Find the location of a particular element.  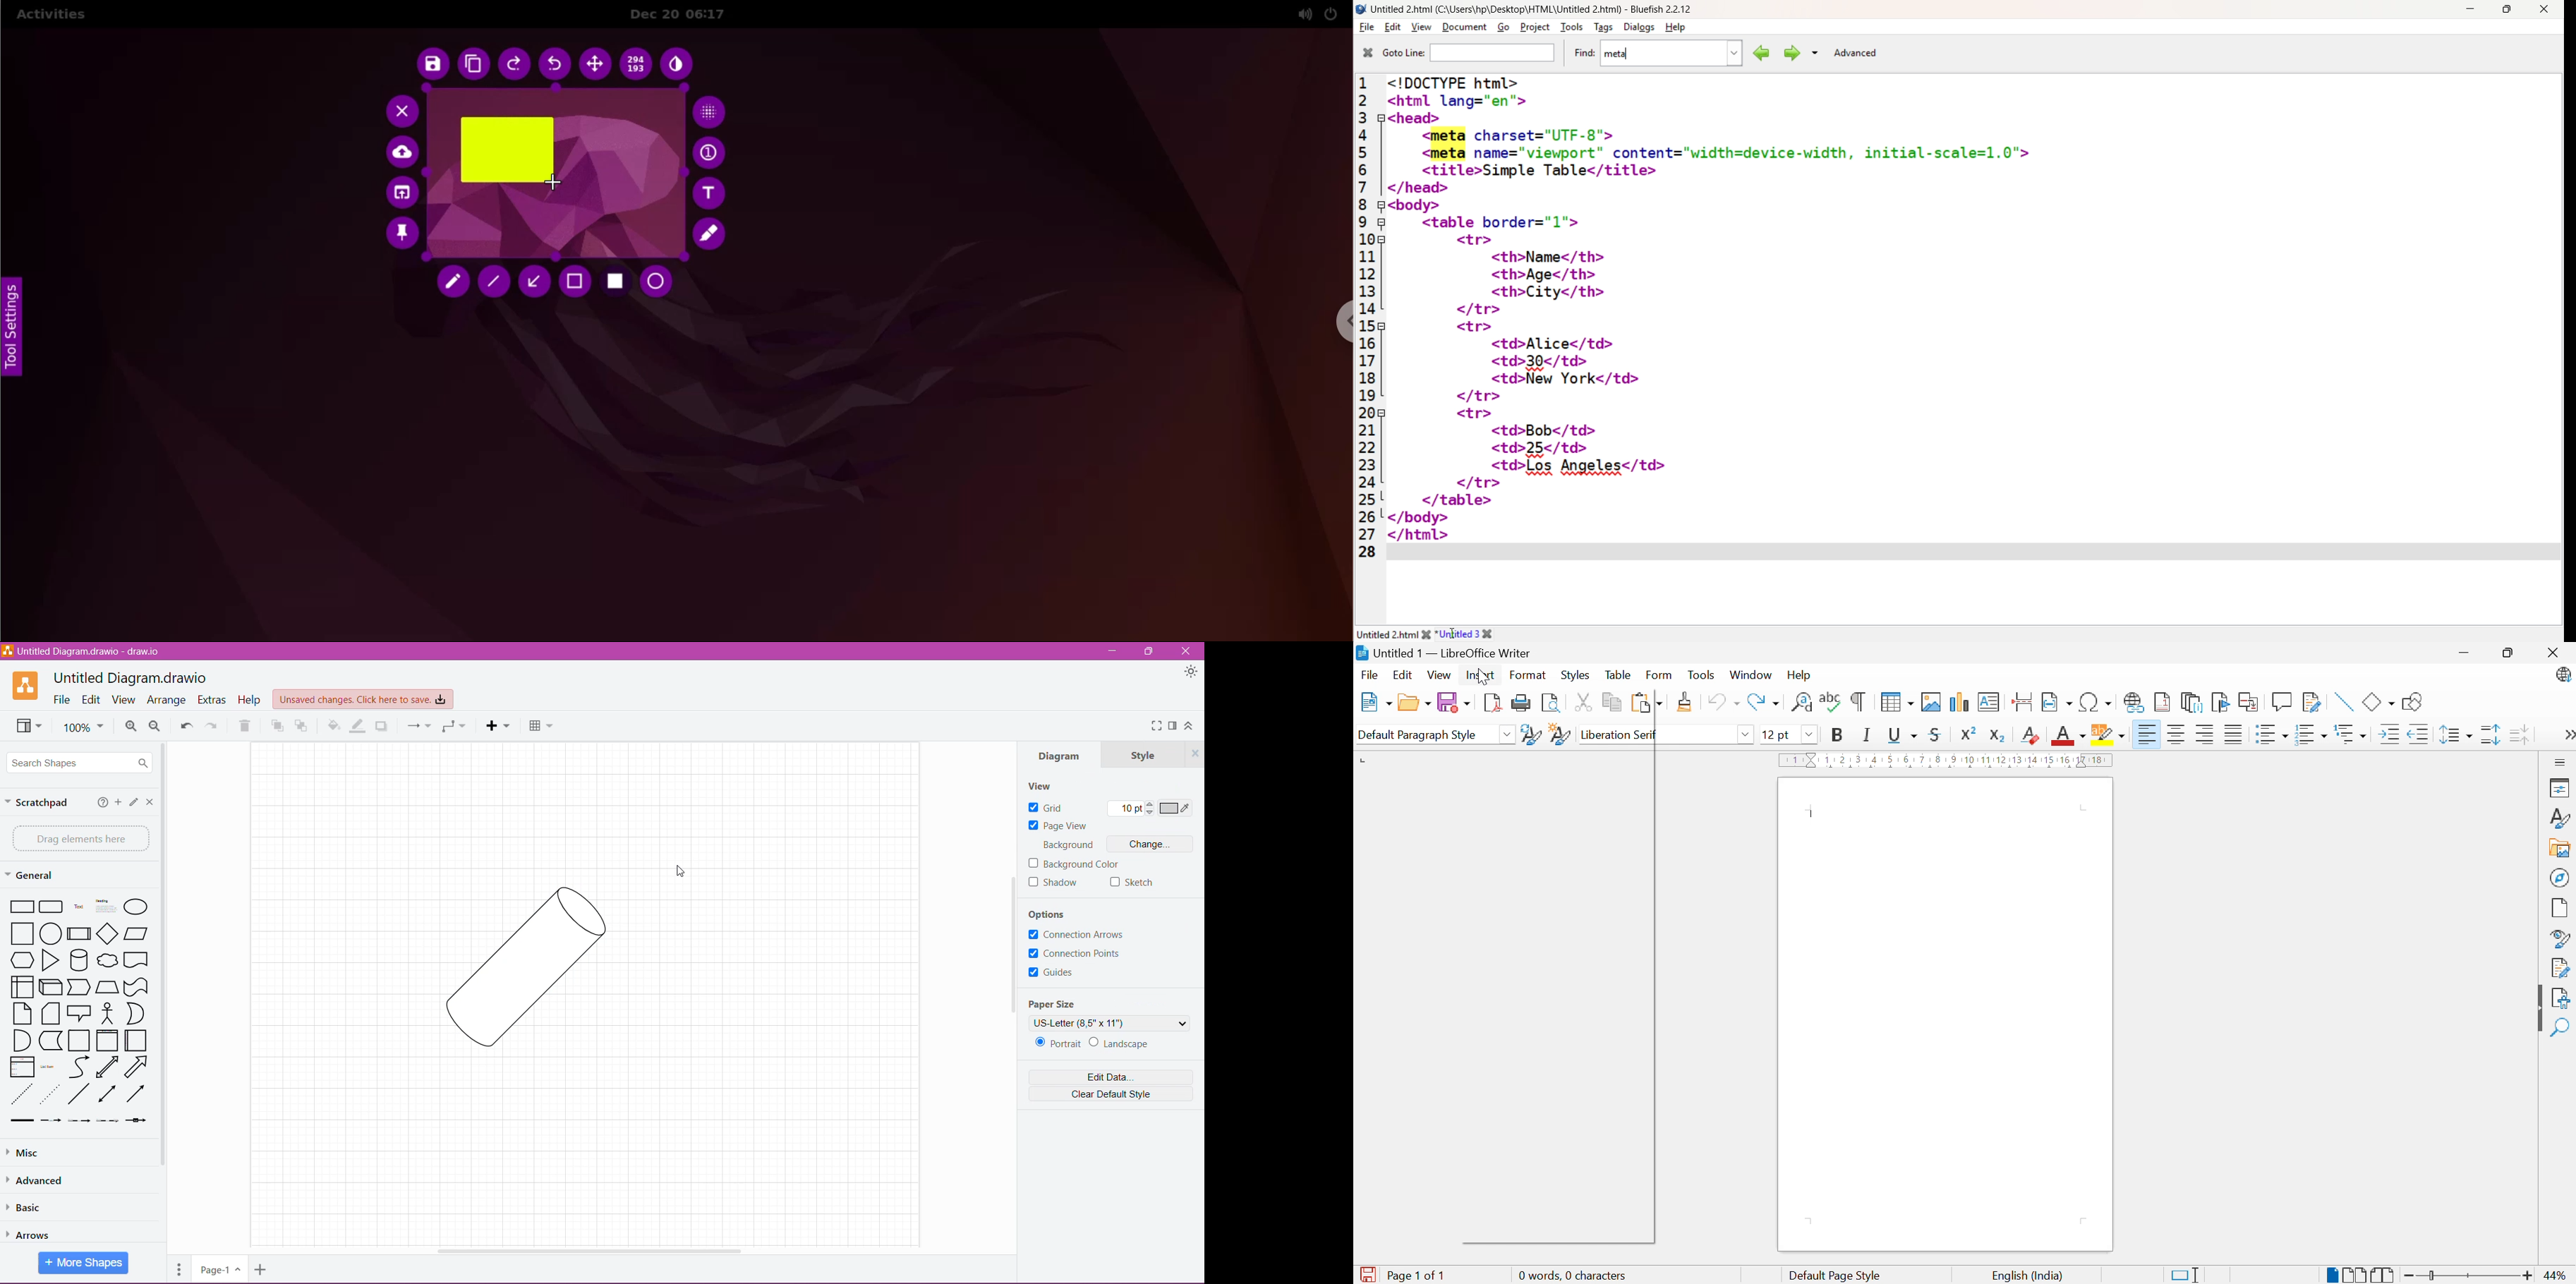

Bold is located at coordinates (1839, 736).